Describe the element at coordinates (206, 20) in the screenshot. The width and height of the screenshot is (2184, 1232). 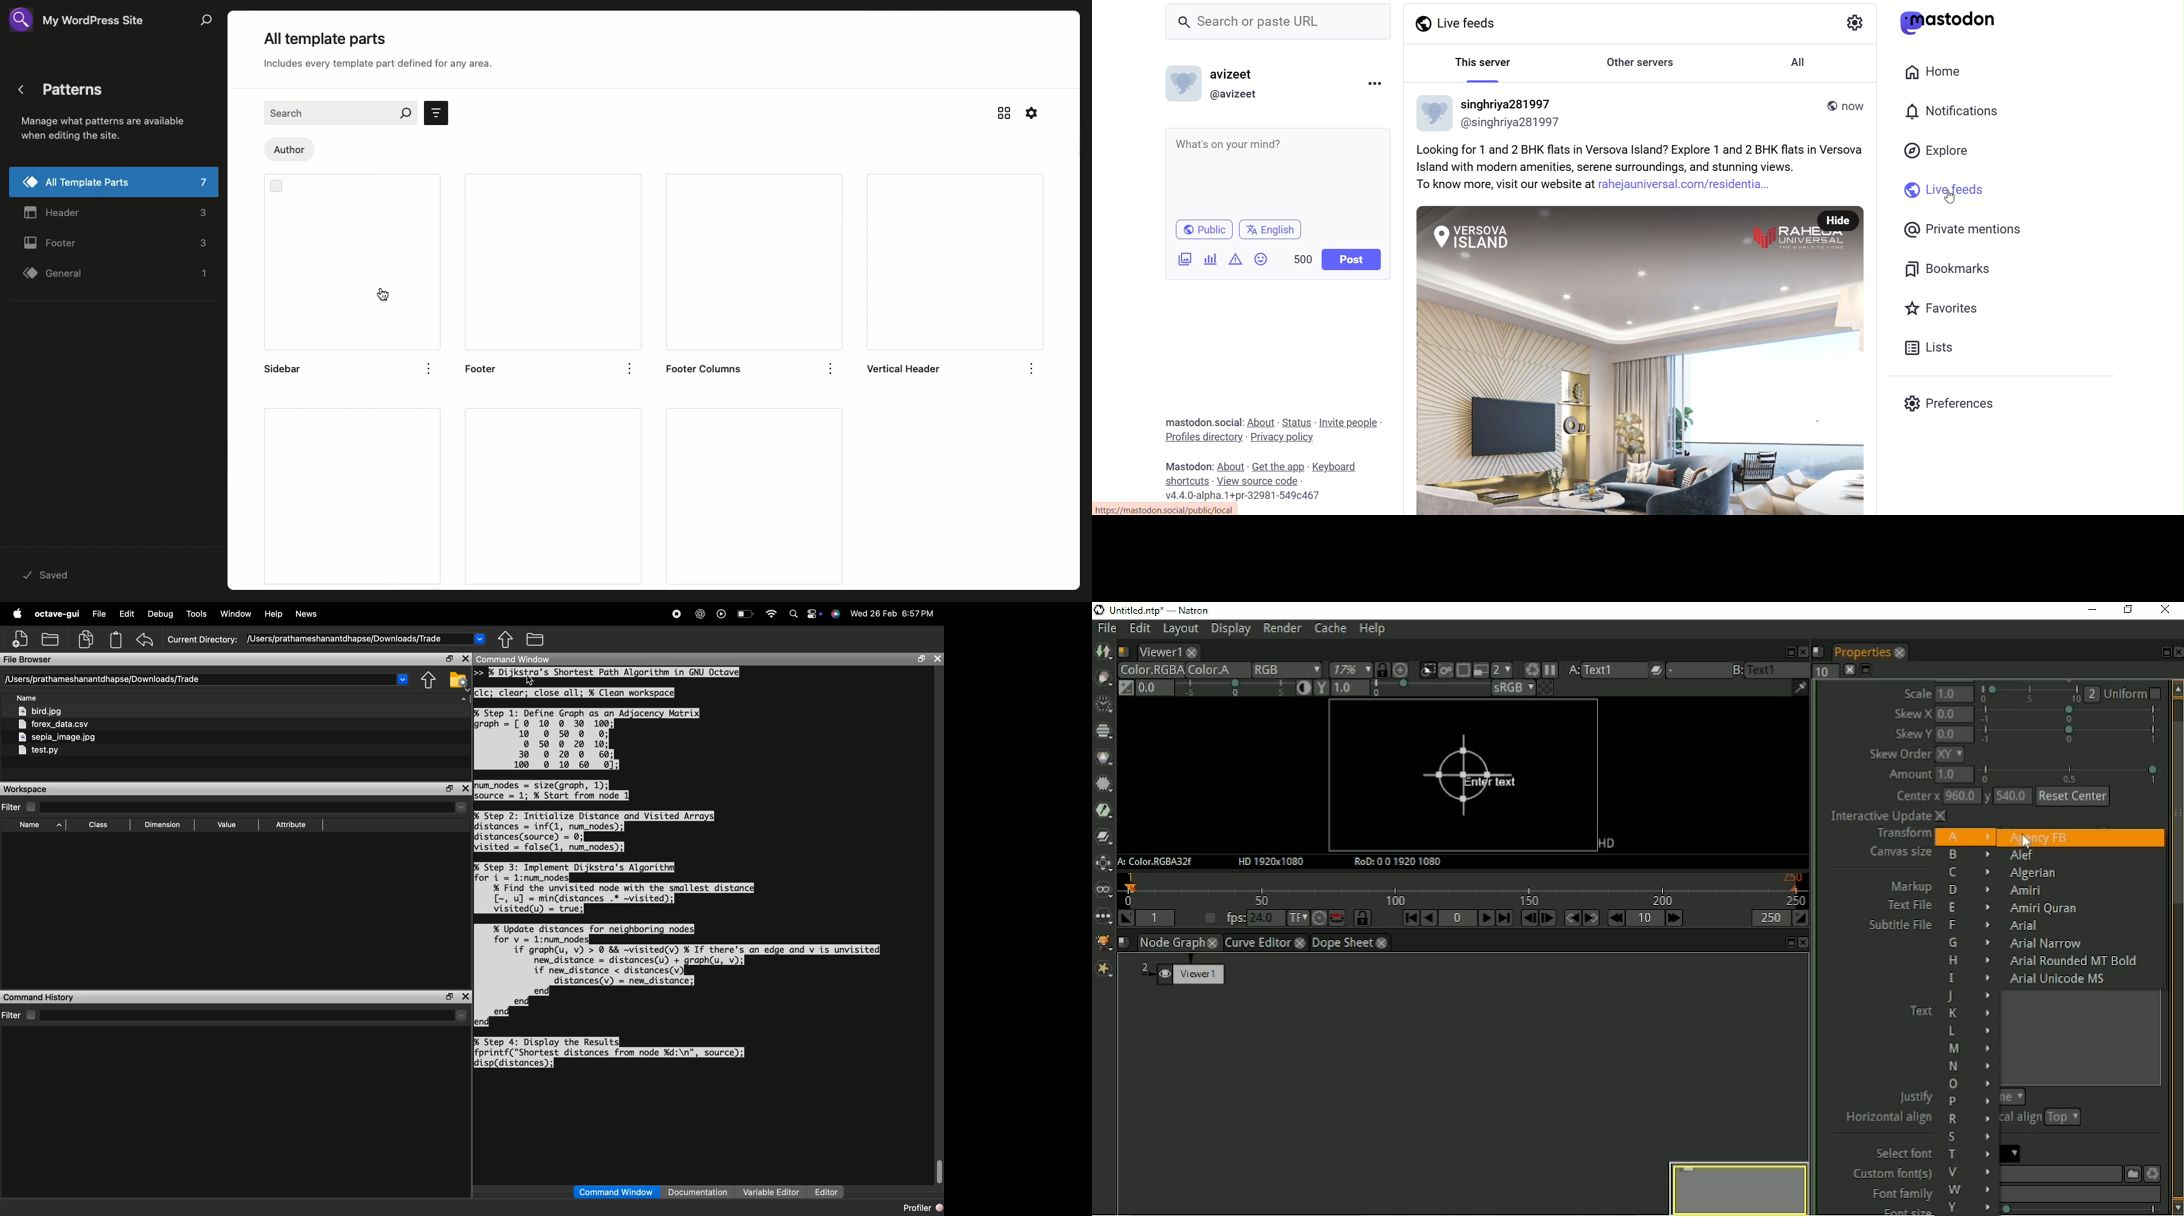
I see `Search` at that location.